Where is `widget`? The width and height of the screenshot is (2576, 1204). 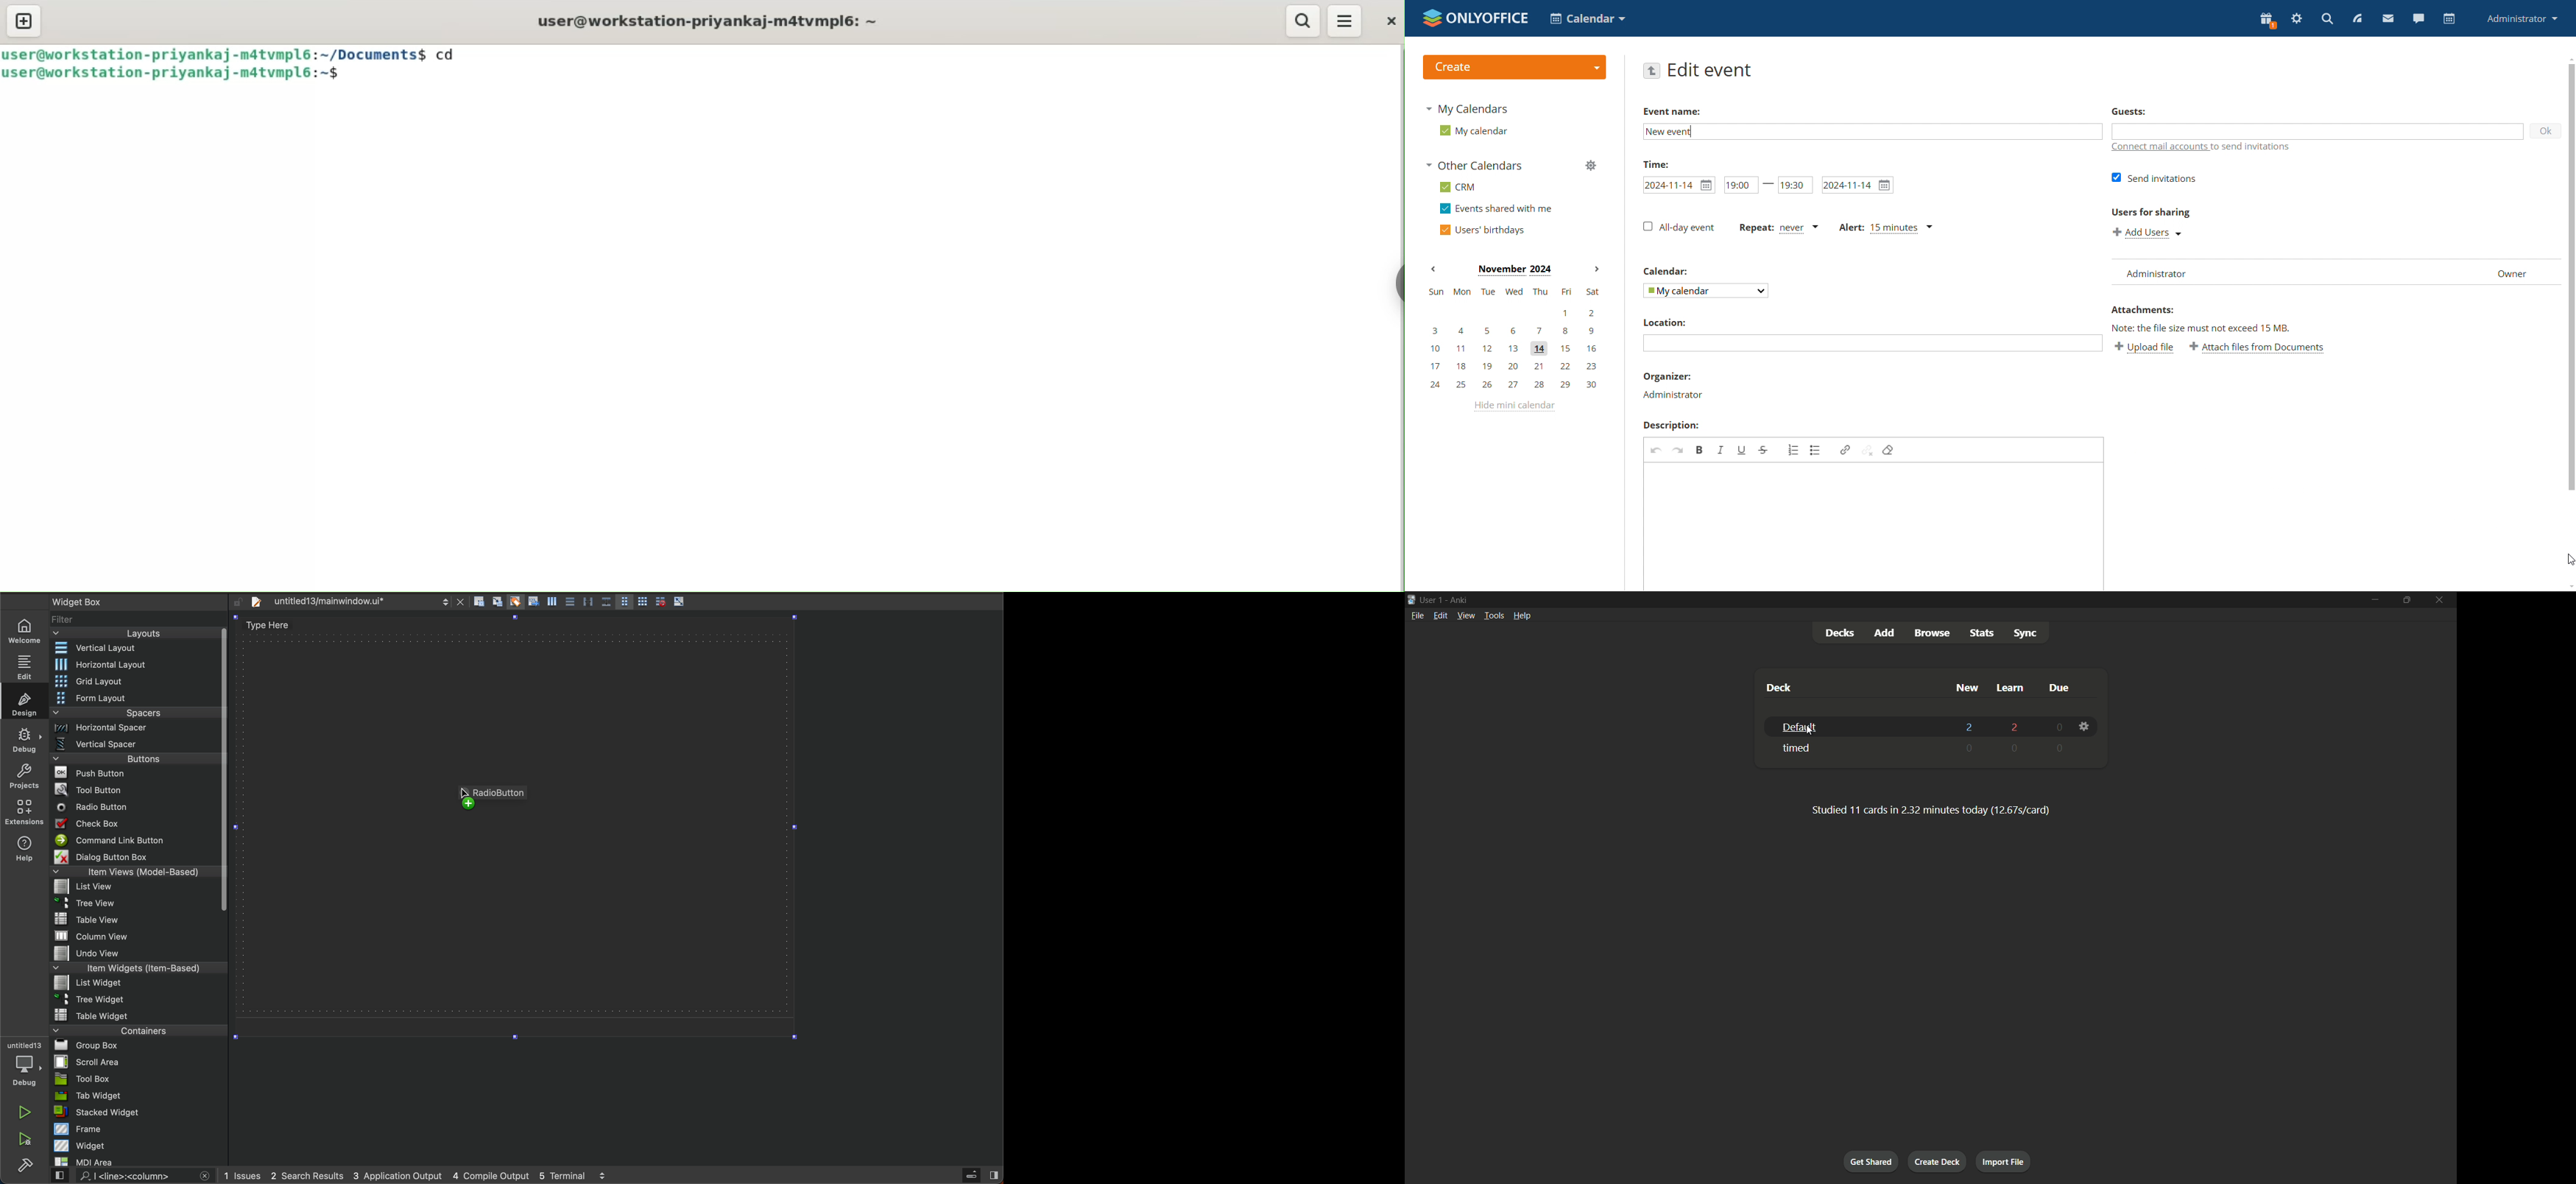 widget is located at coordinates (140, 1145).